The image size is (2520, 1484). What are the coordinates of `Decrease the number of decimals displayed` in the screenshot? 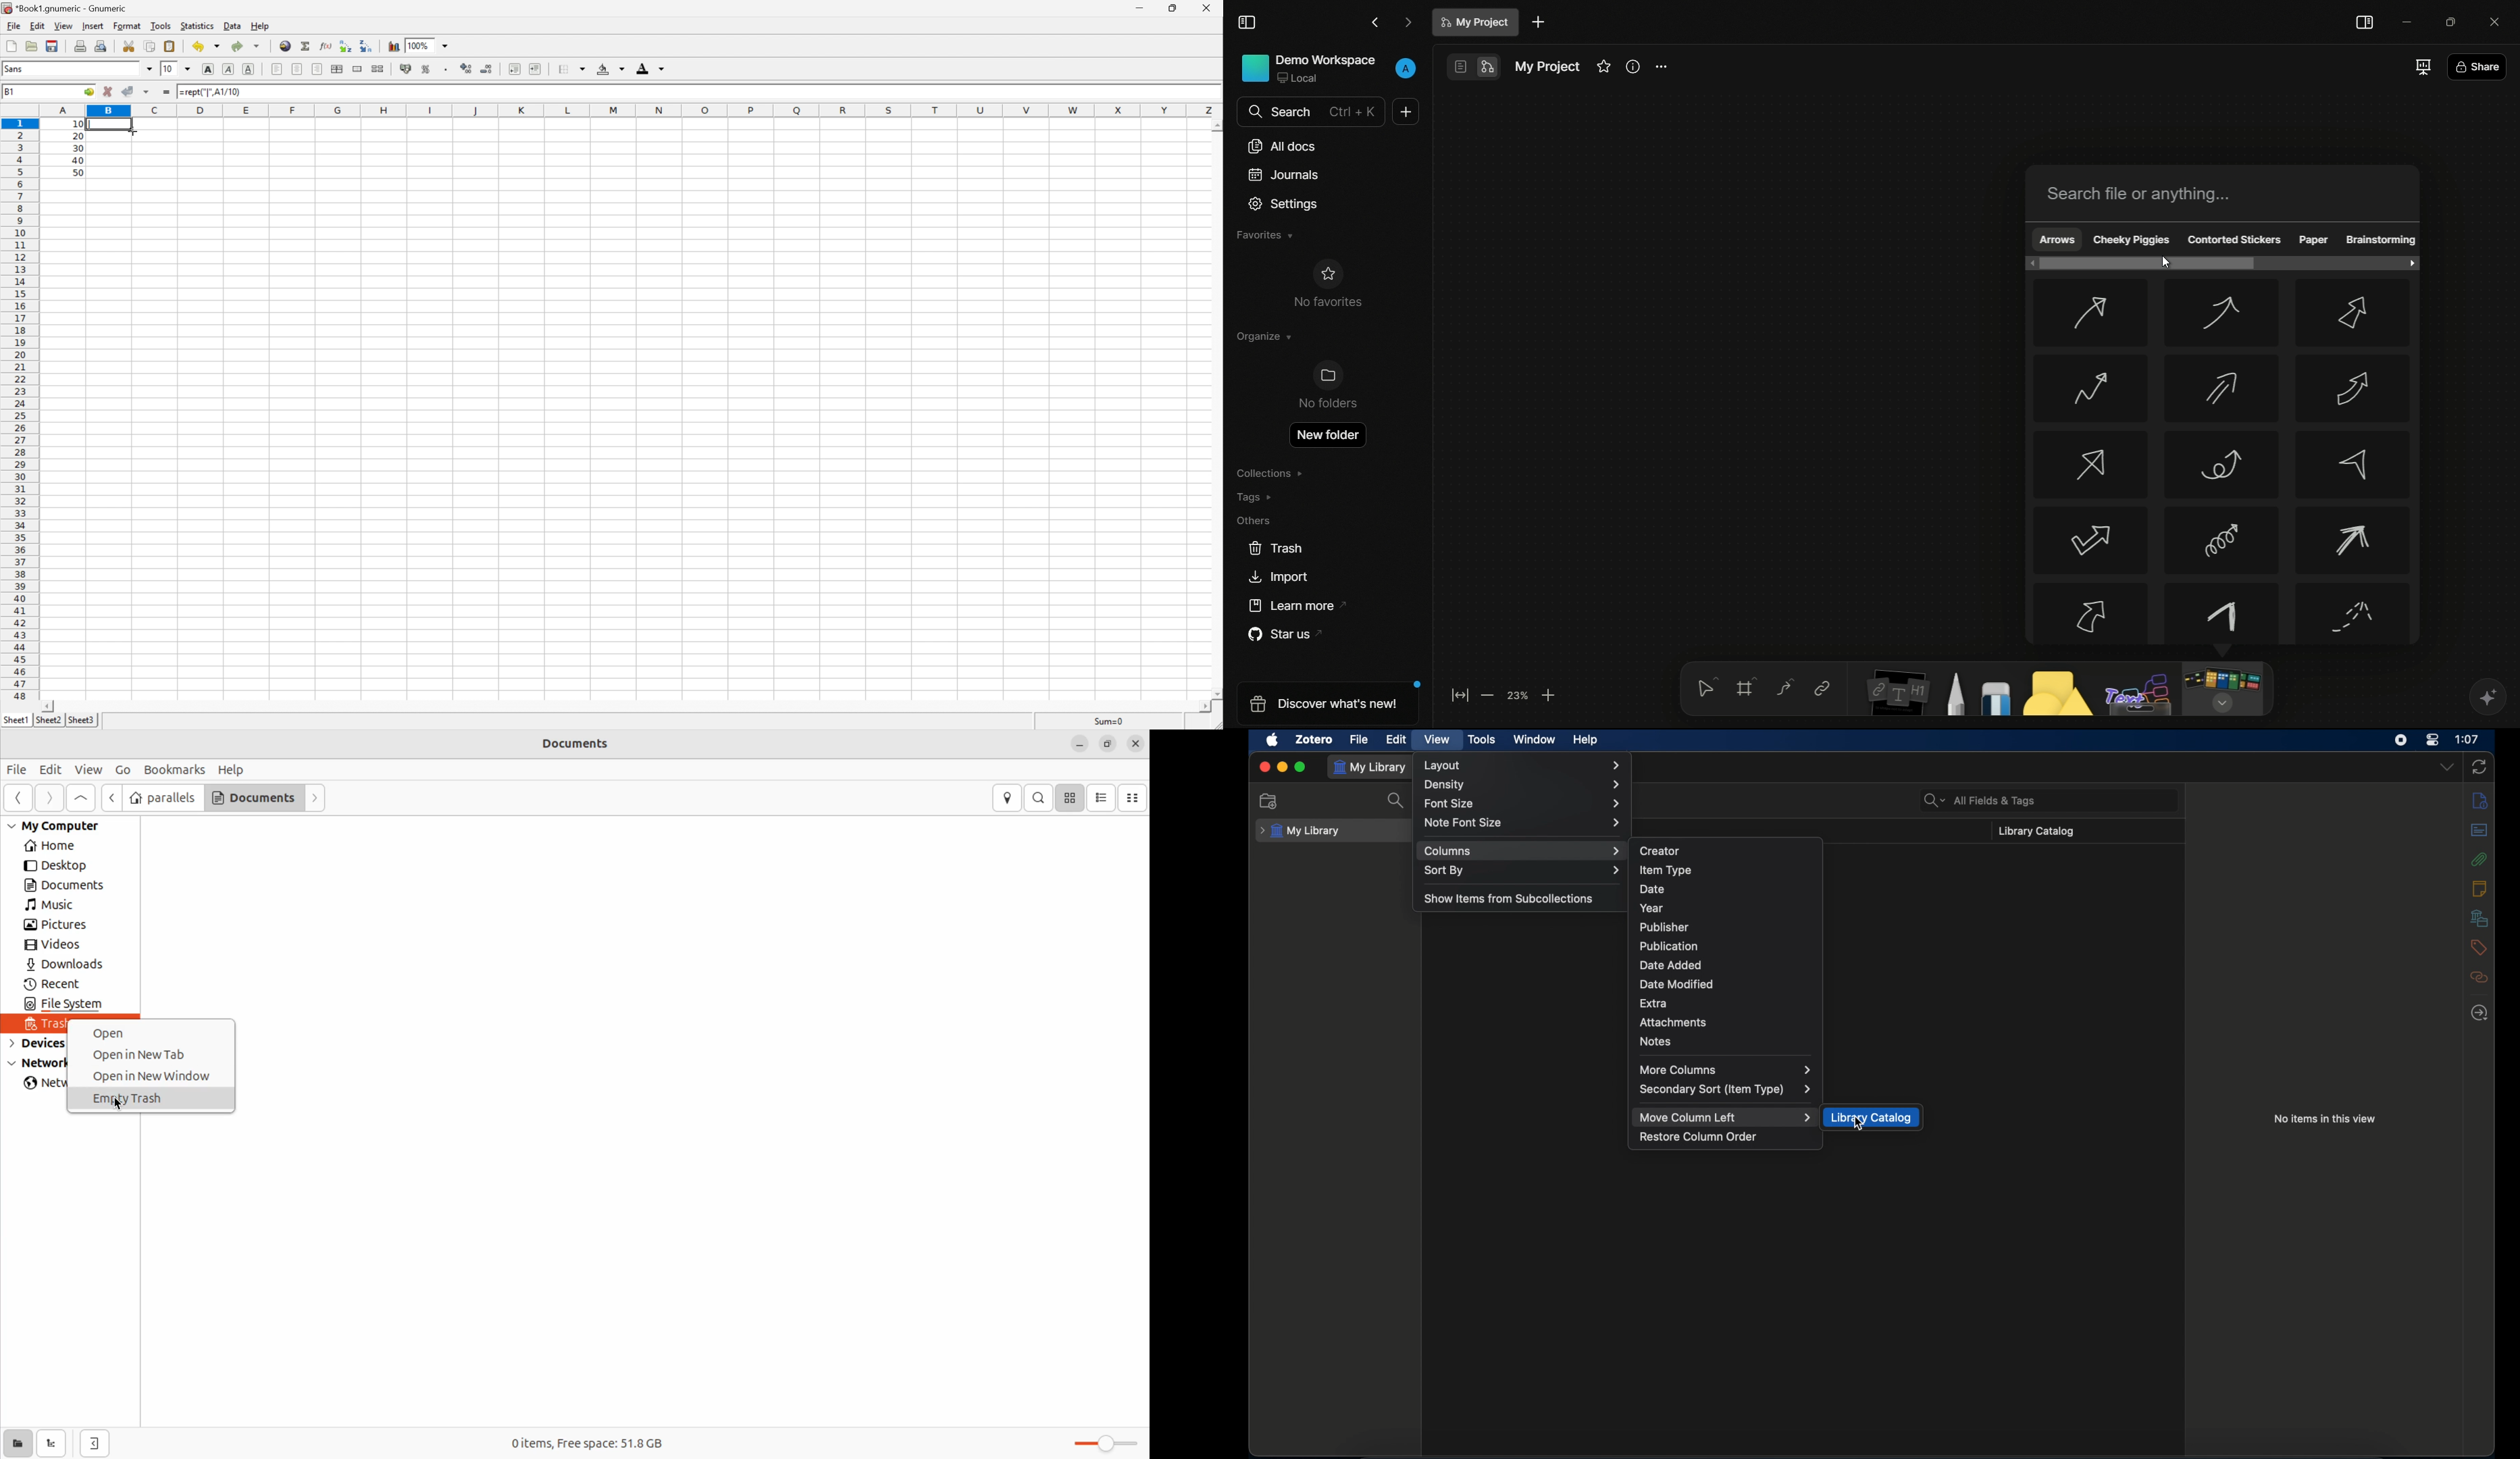 It's located at (485, 67).